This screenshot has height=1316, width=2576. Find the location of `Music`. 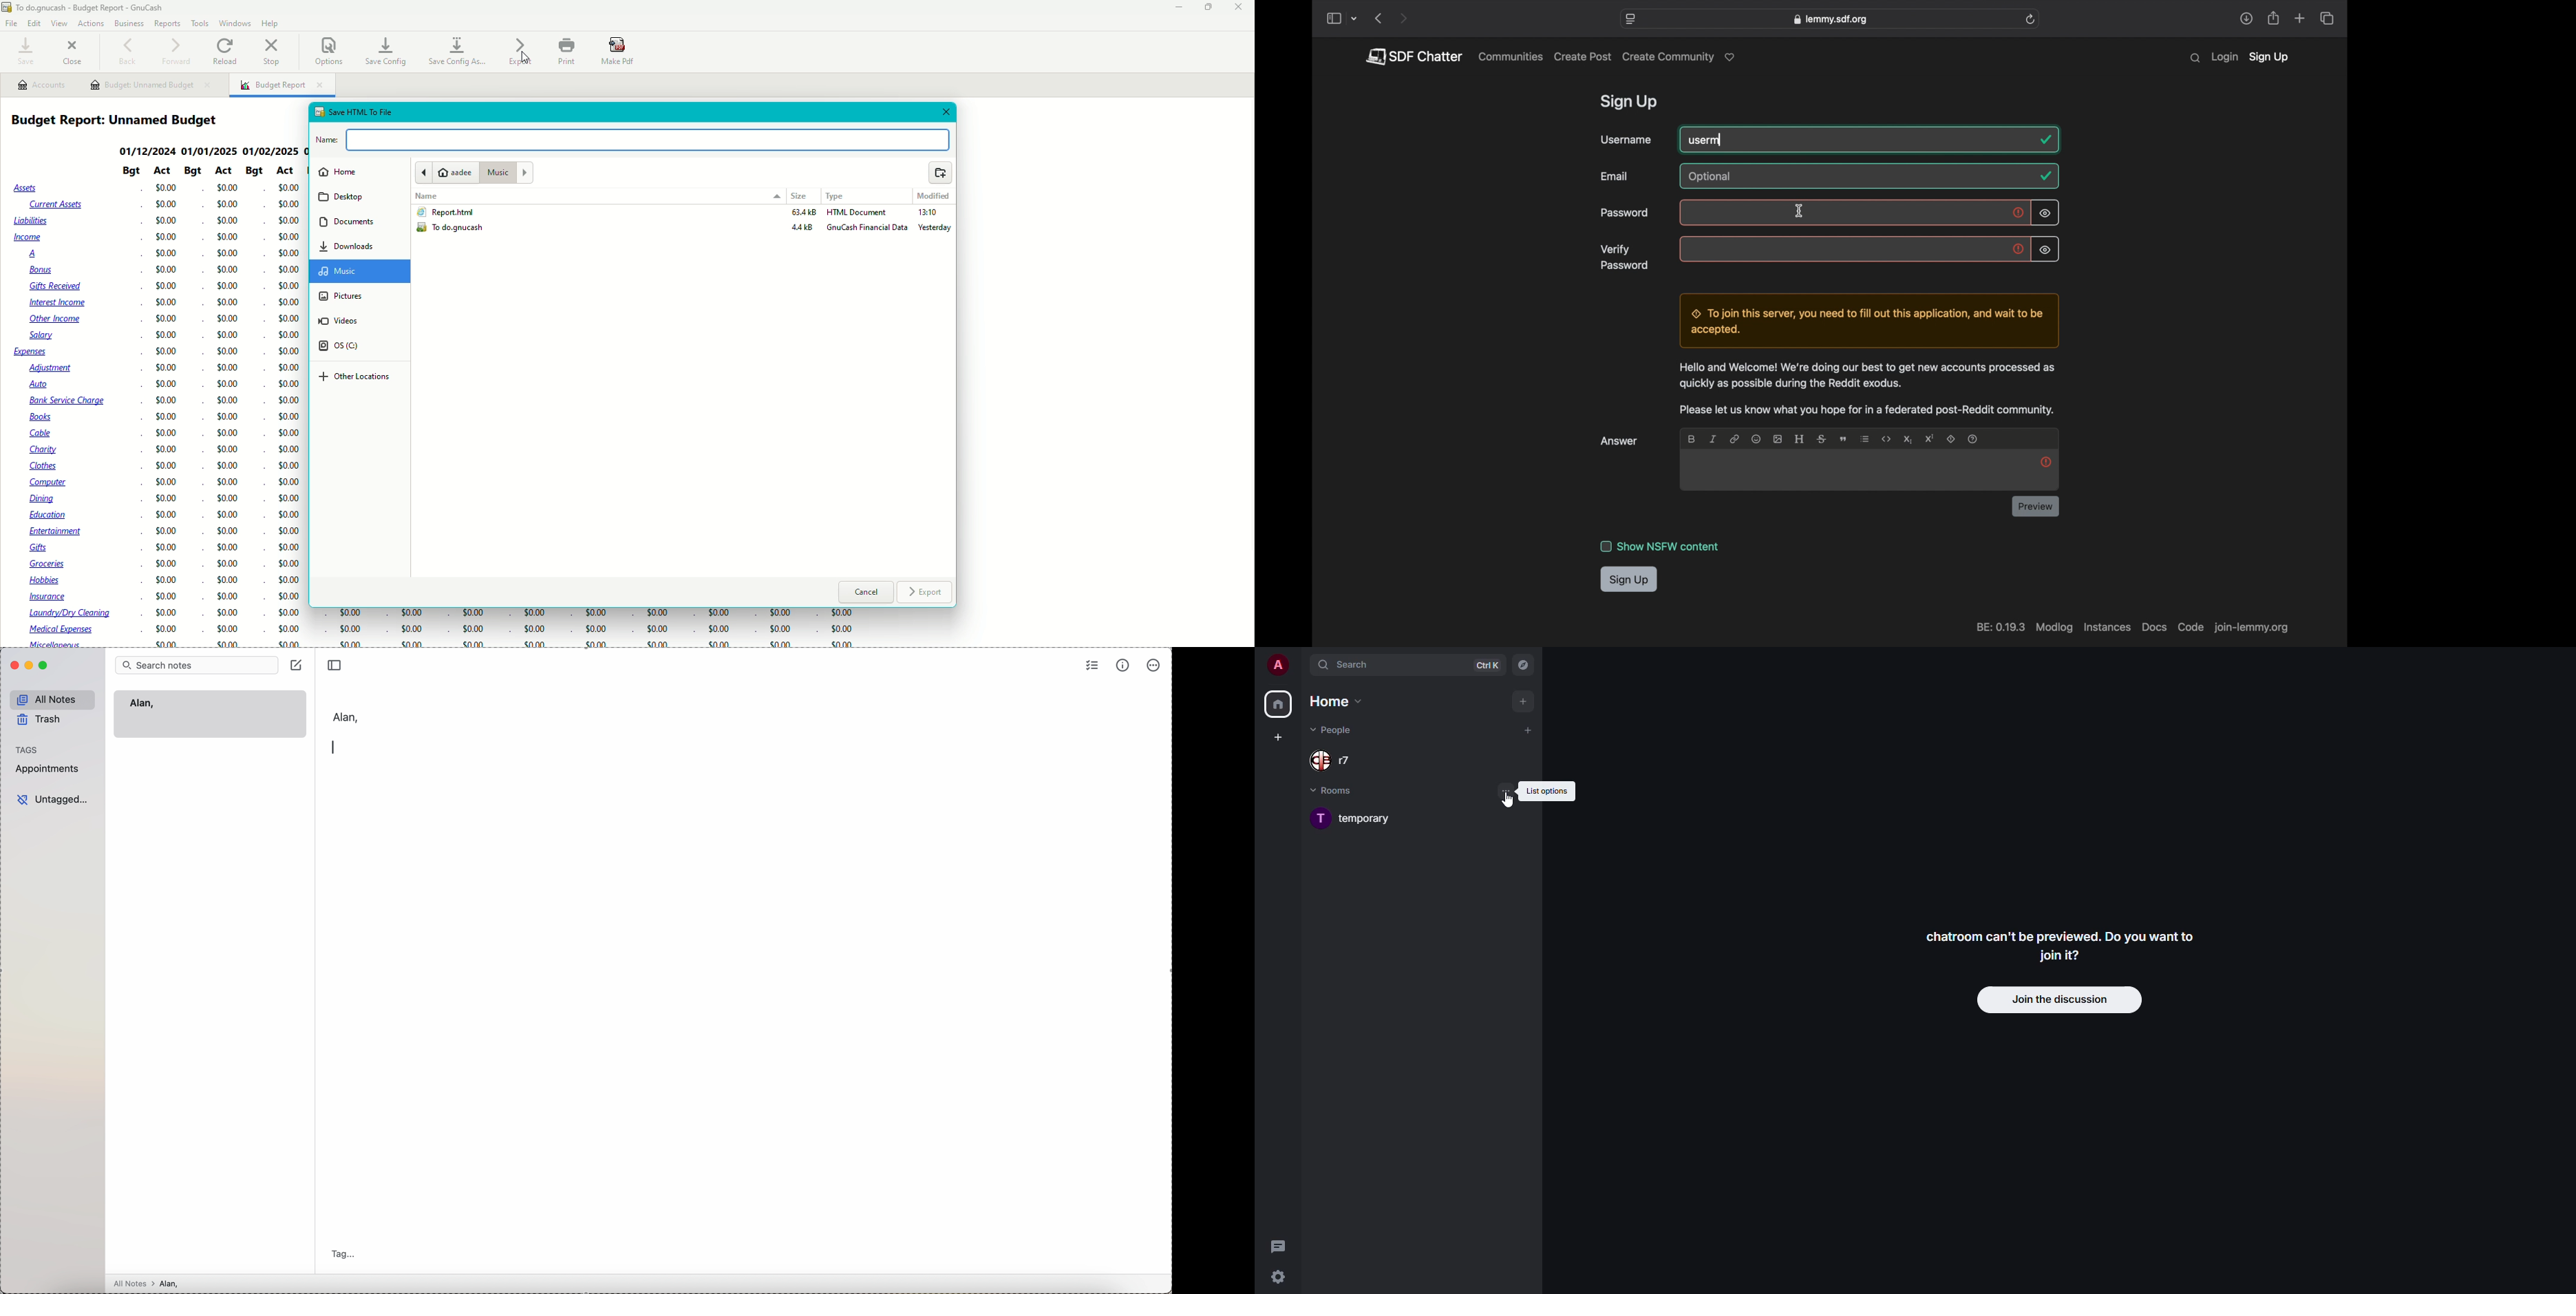

Music is located at coordinates (506, 172).